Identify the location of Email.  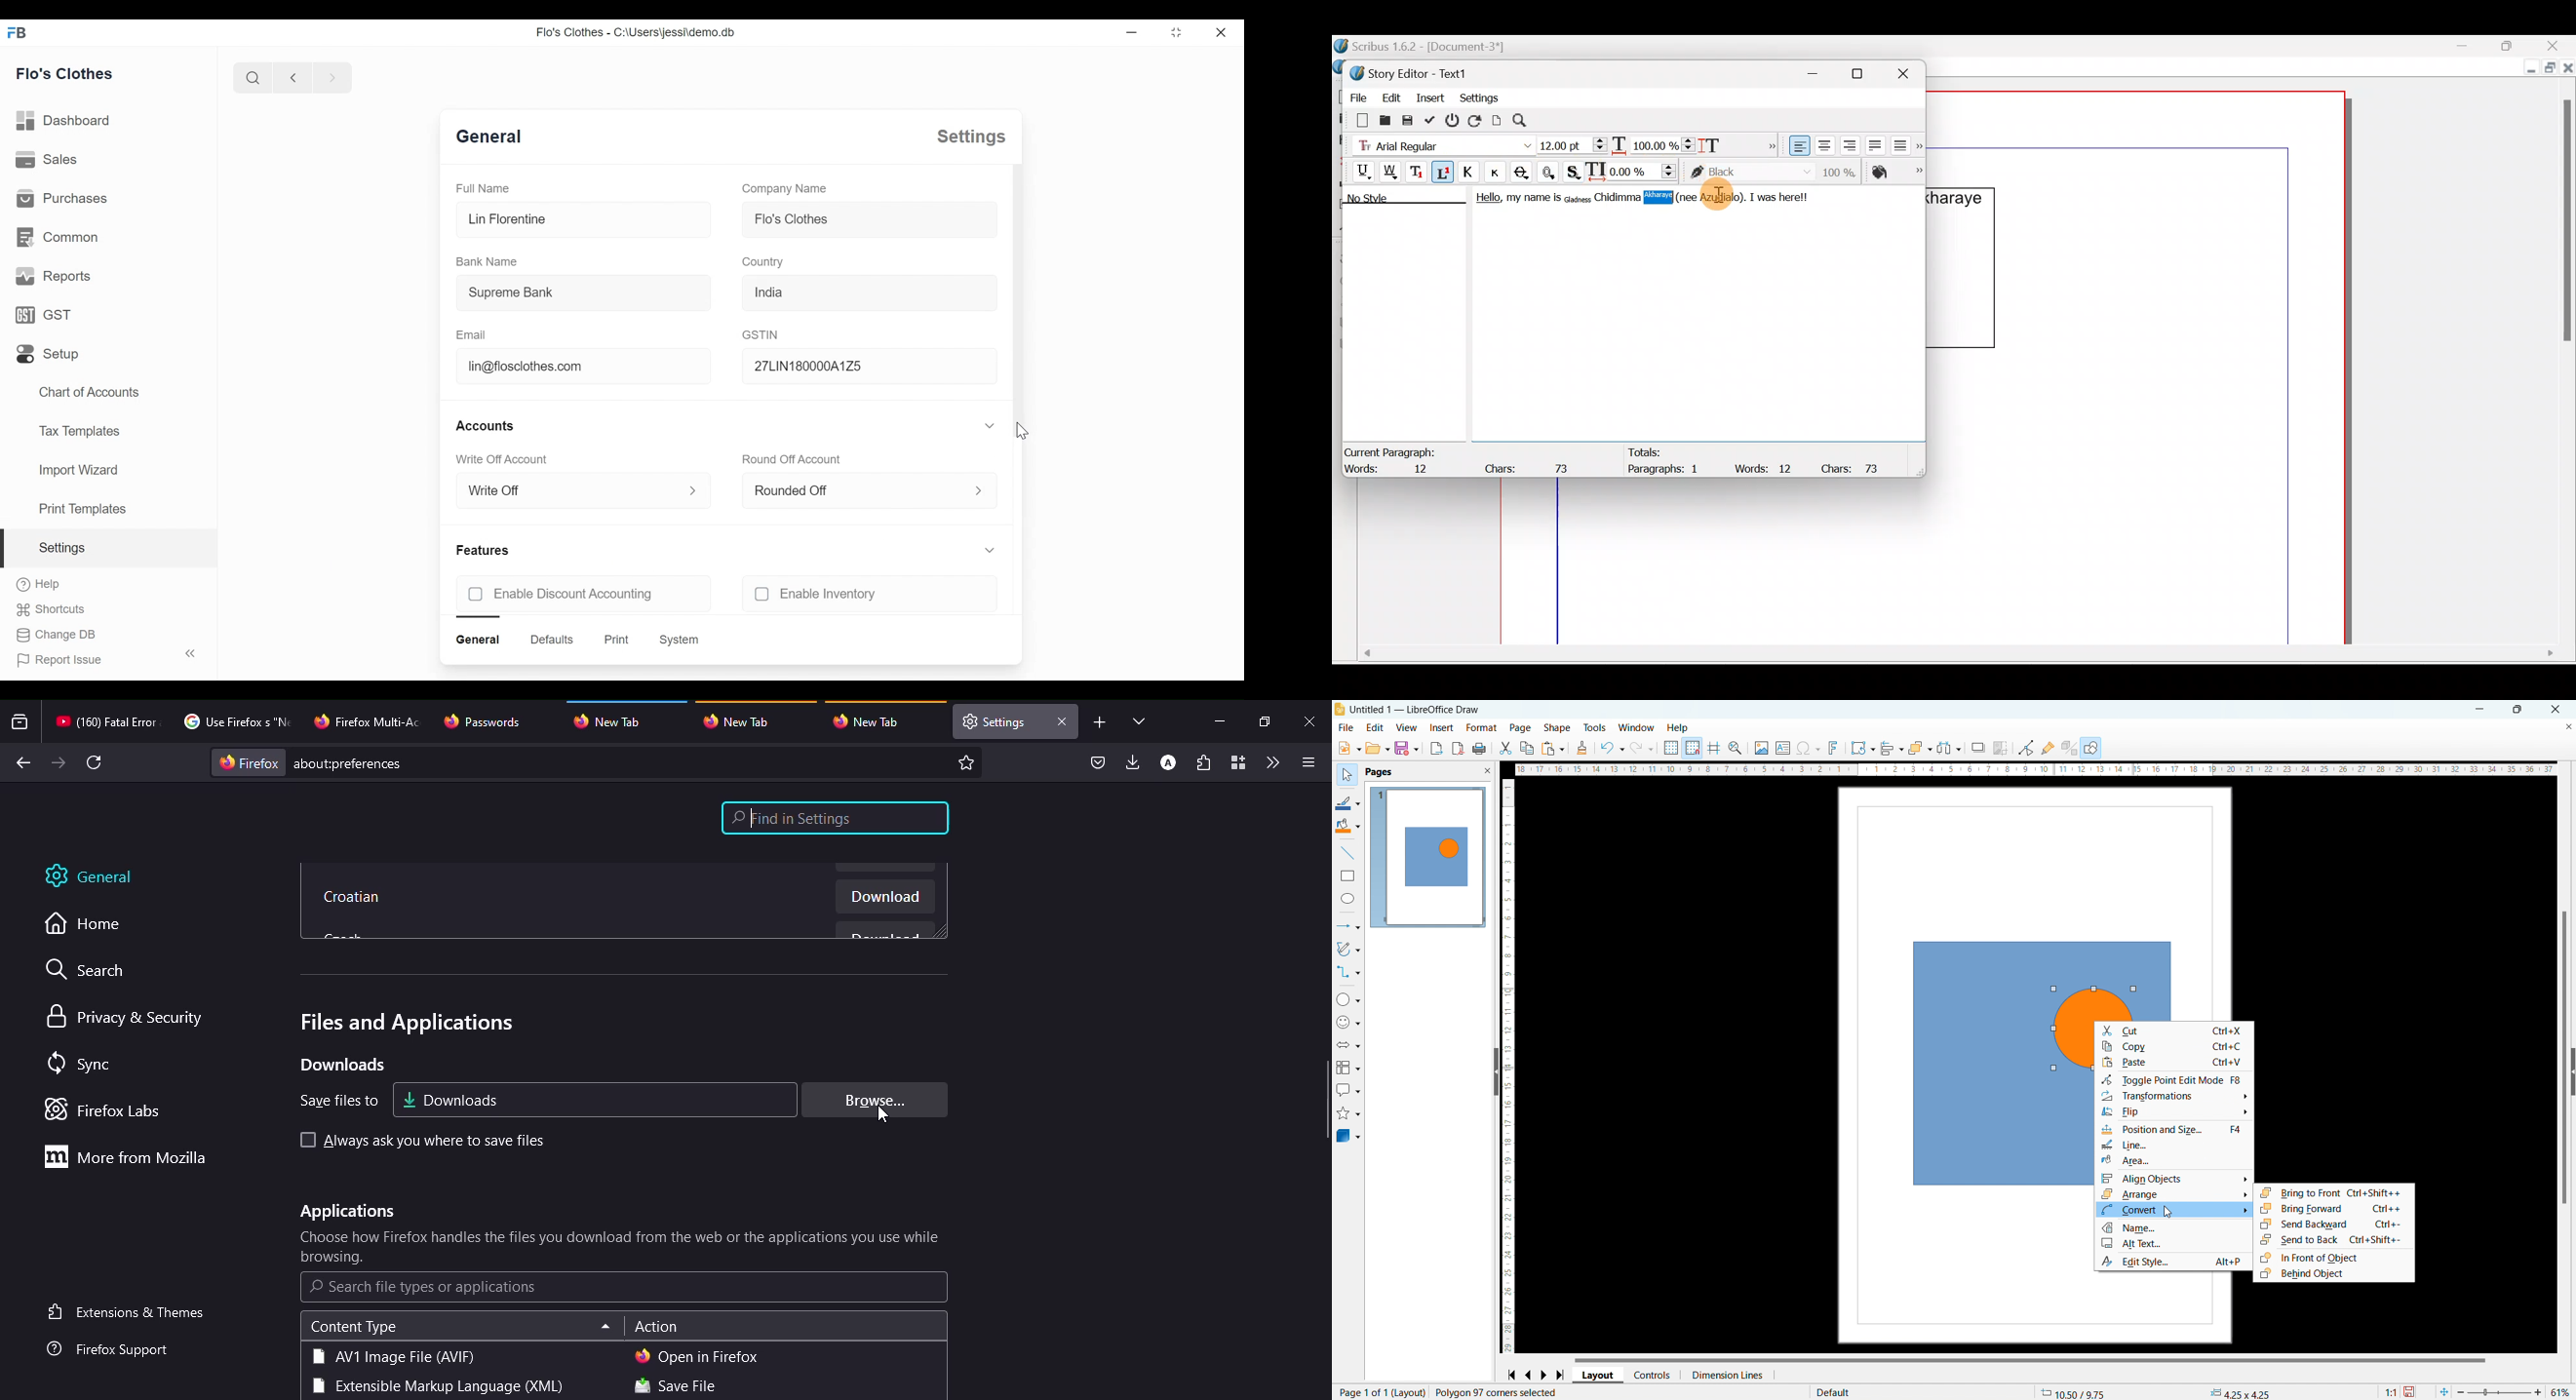
(472, 334).